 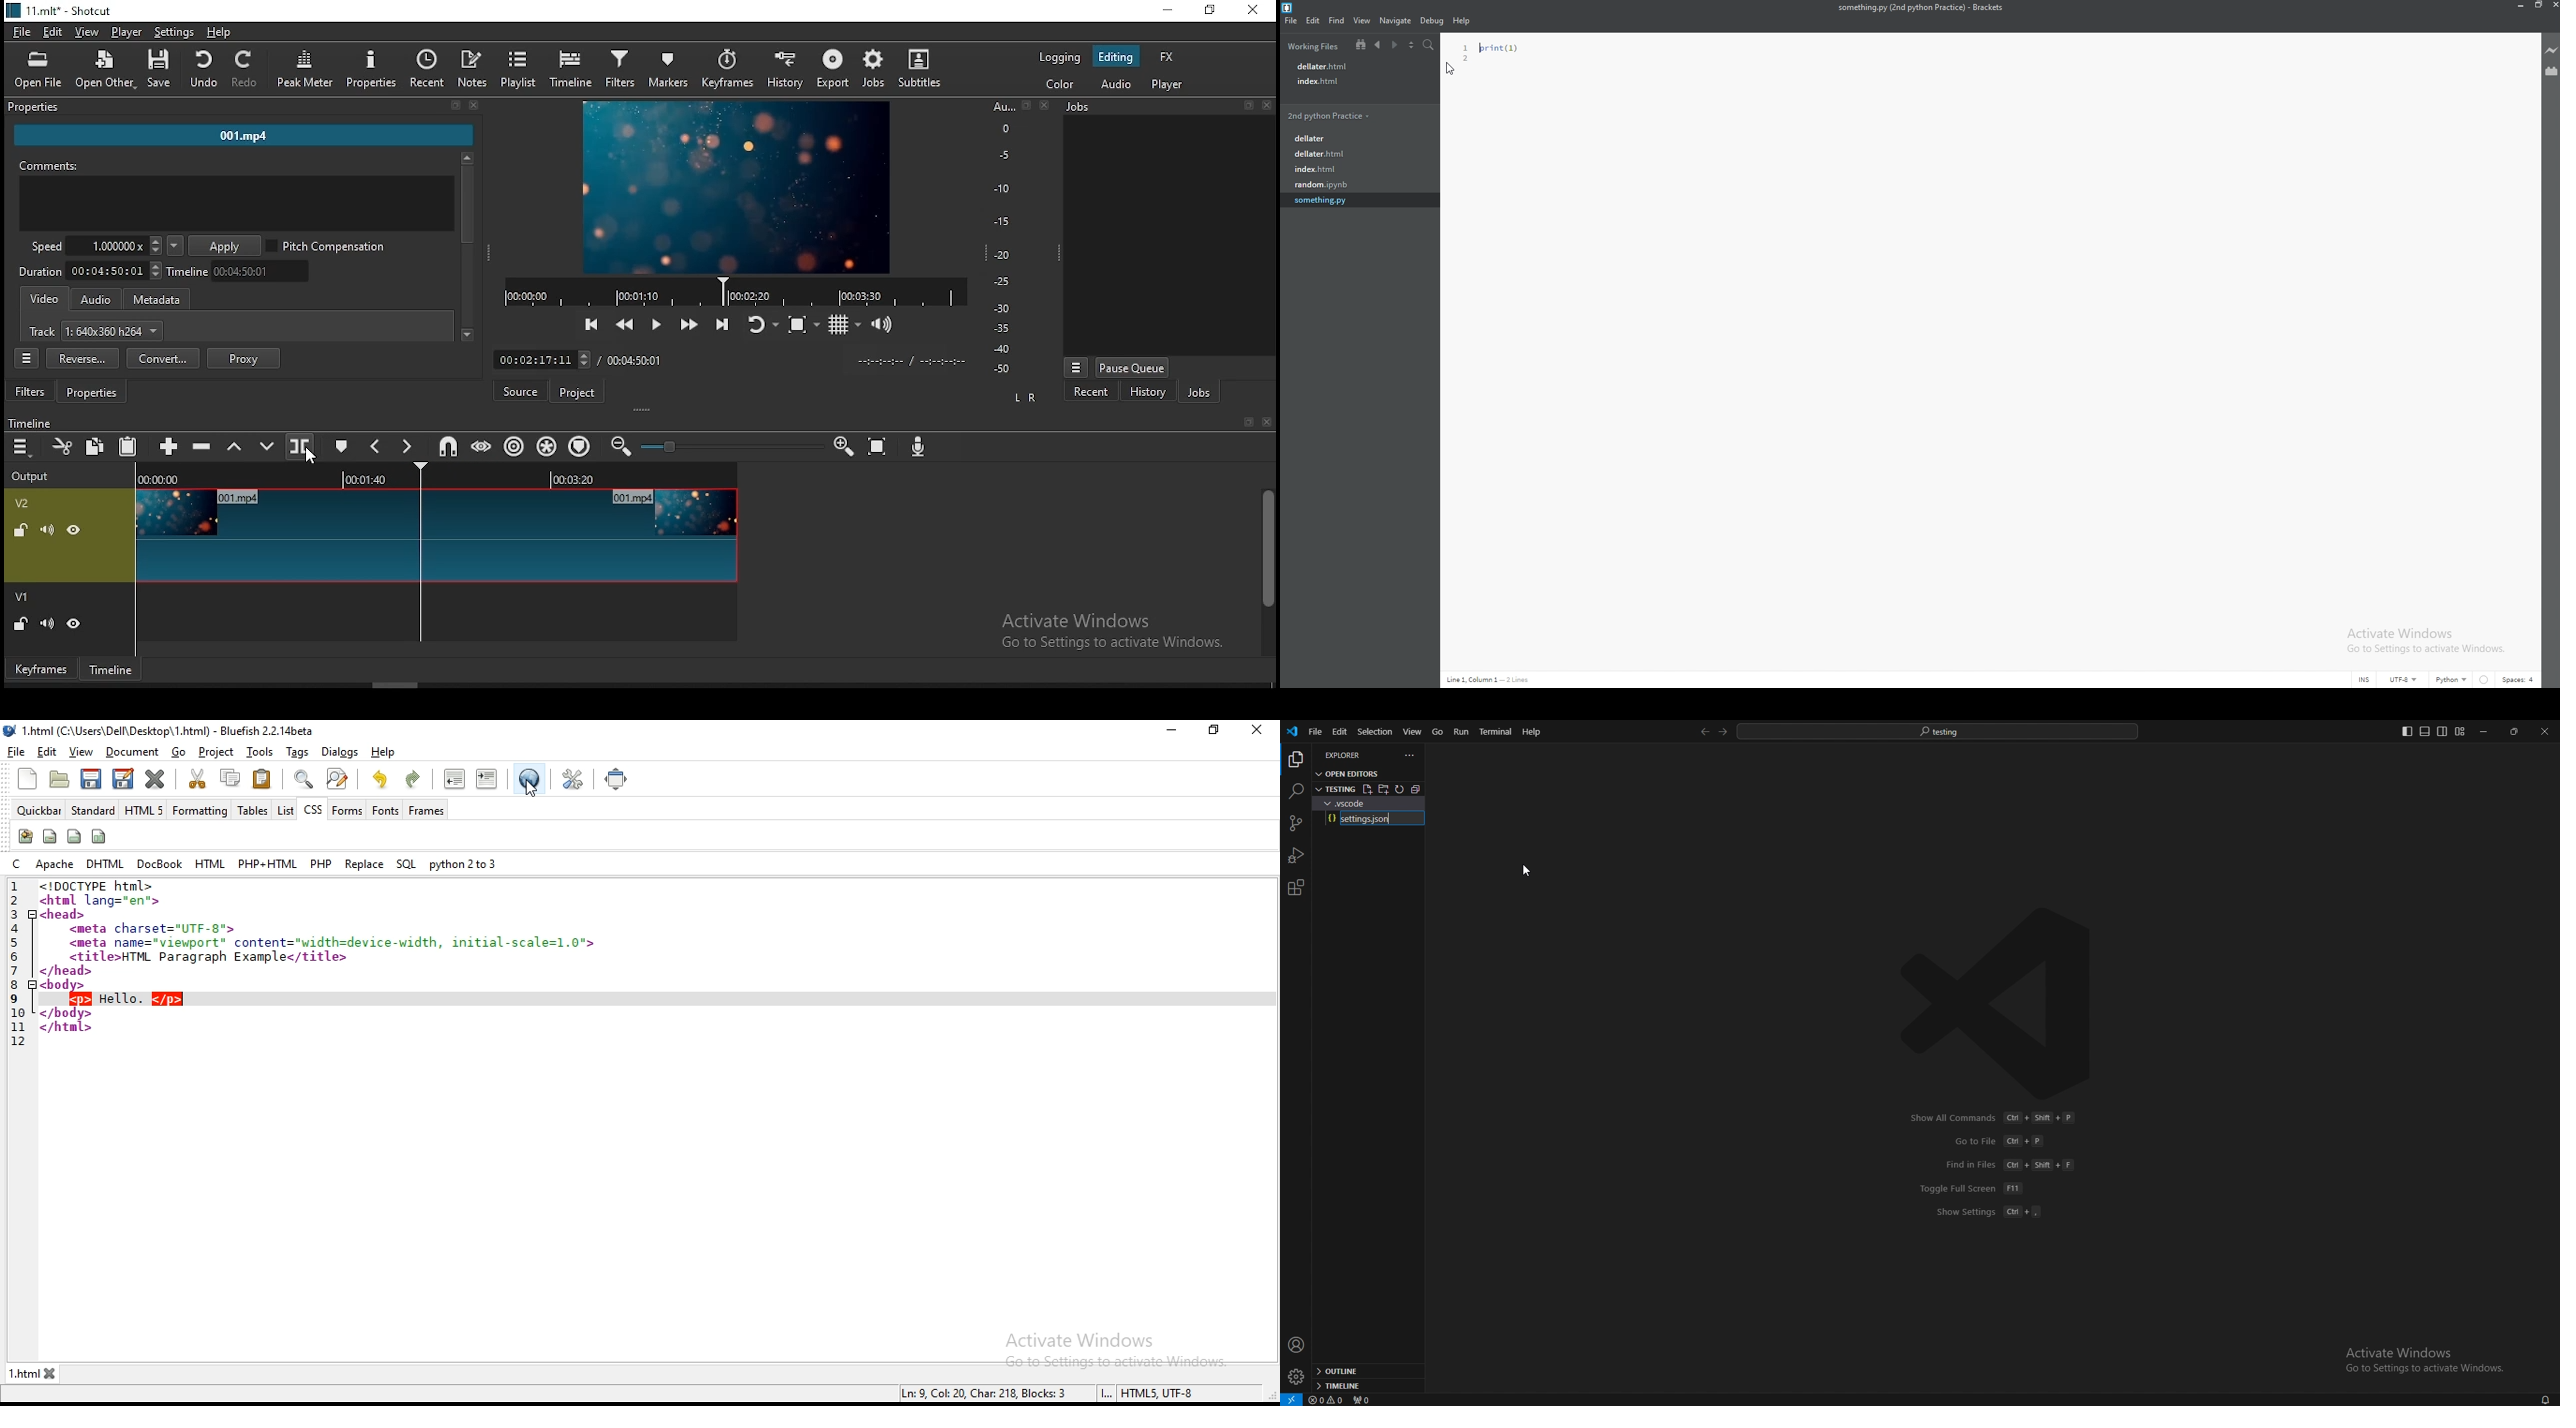 What do you see at coordinates (51, 835) in the screenshot?
I see `span` at bounding box center [51, 835].